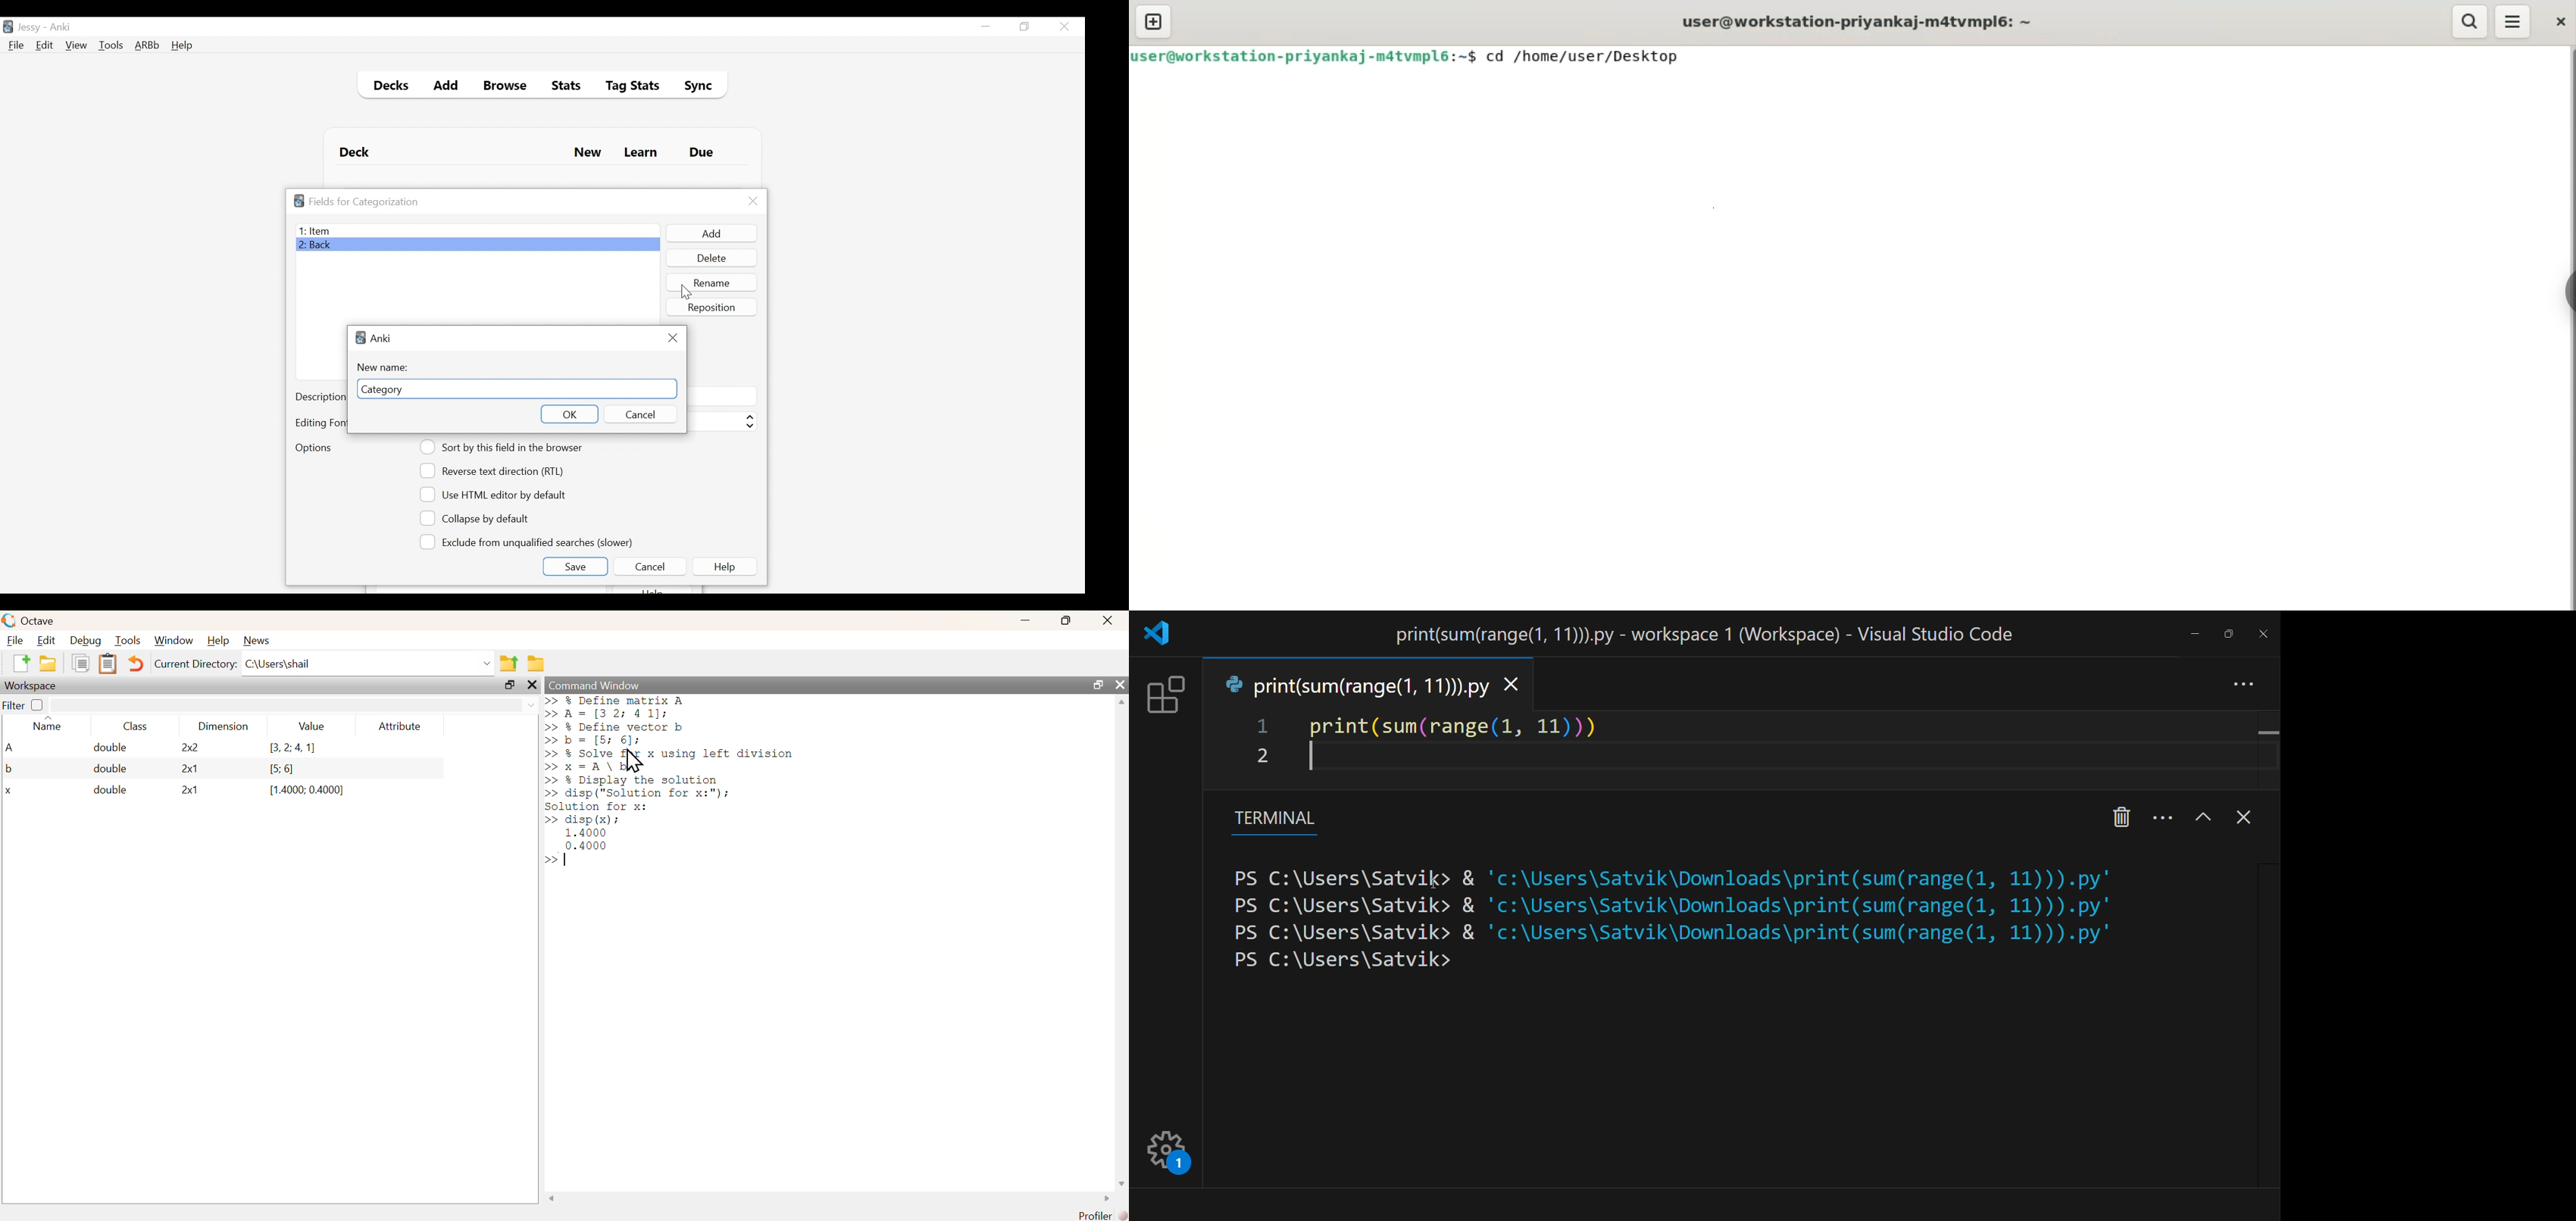 This screenshot has width=2576, height=1232. What do you see at coordinates (2120, 814) in the screenshot?
I see `kill` at bounding box center [2120, 814].